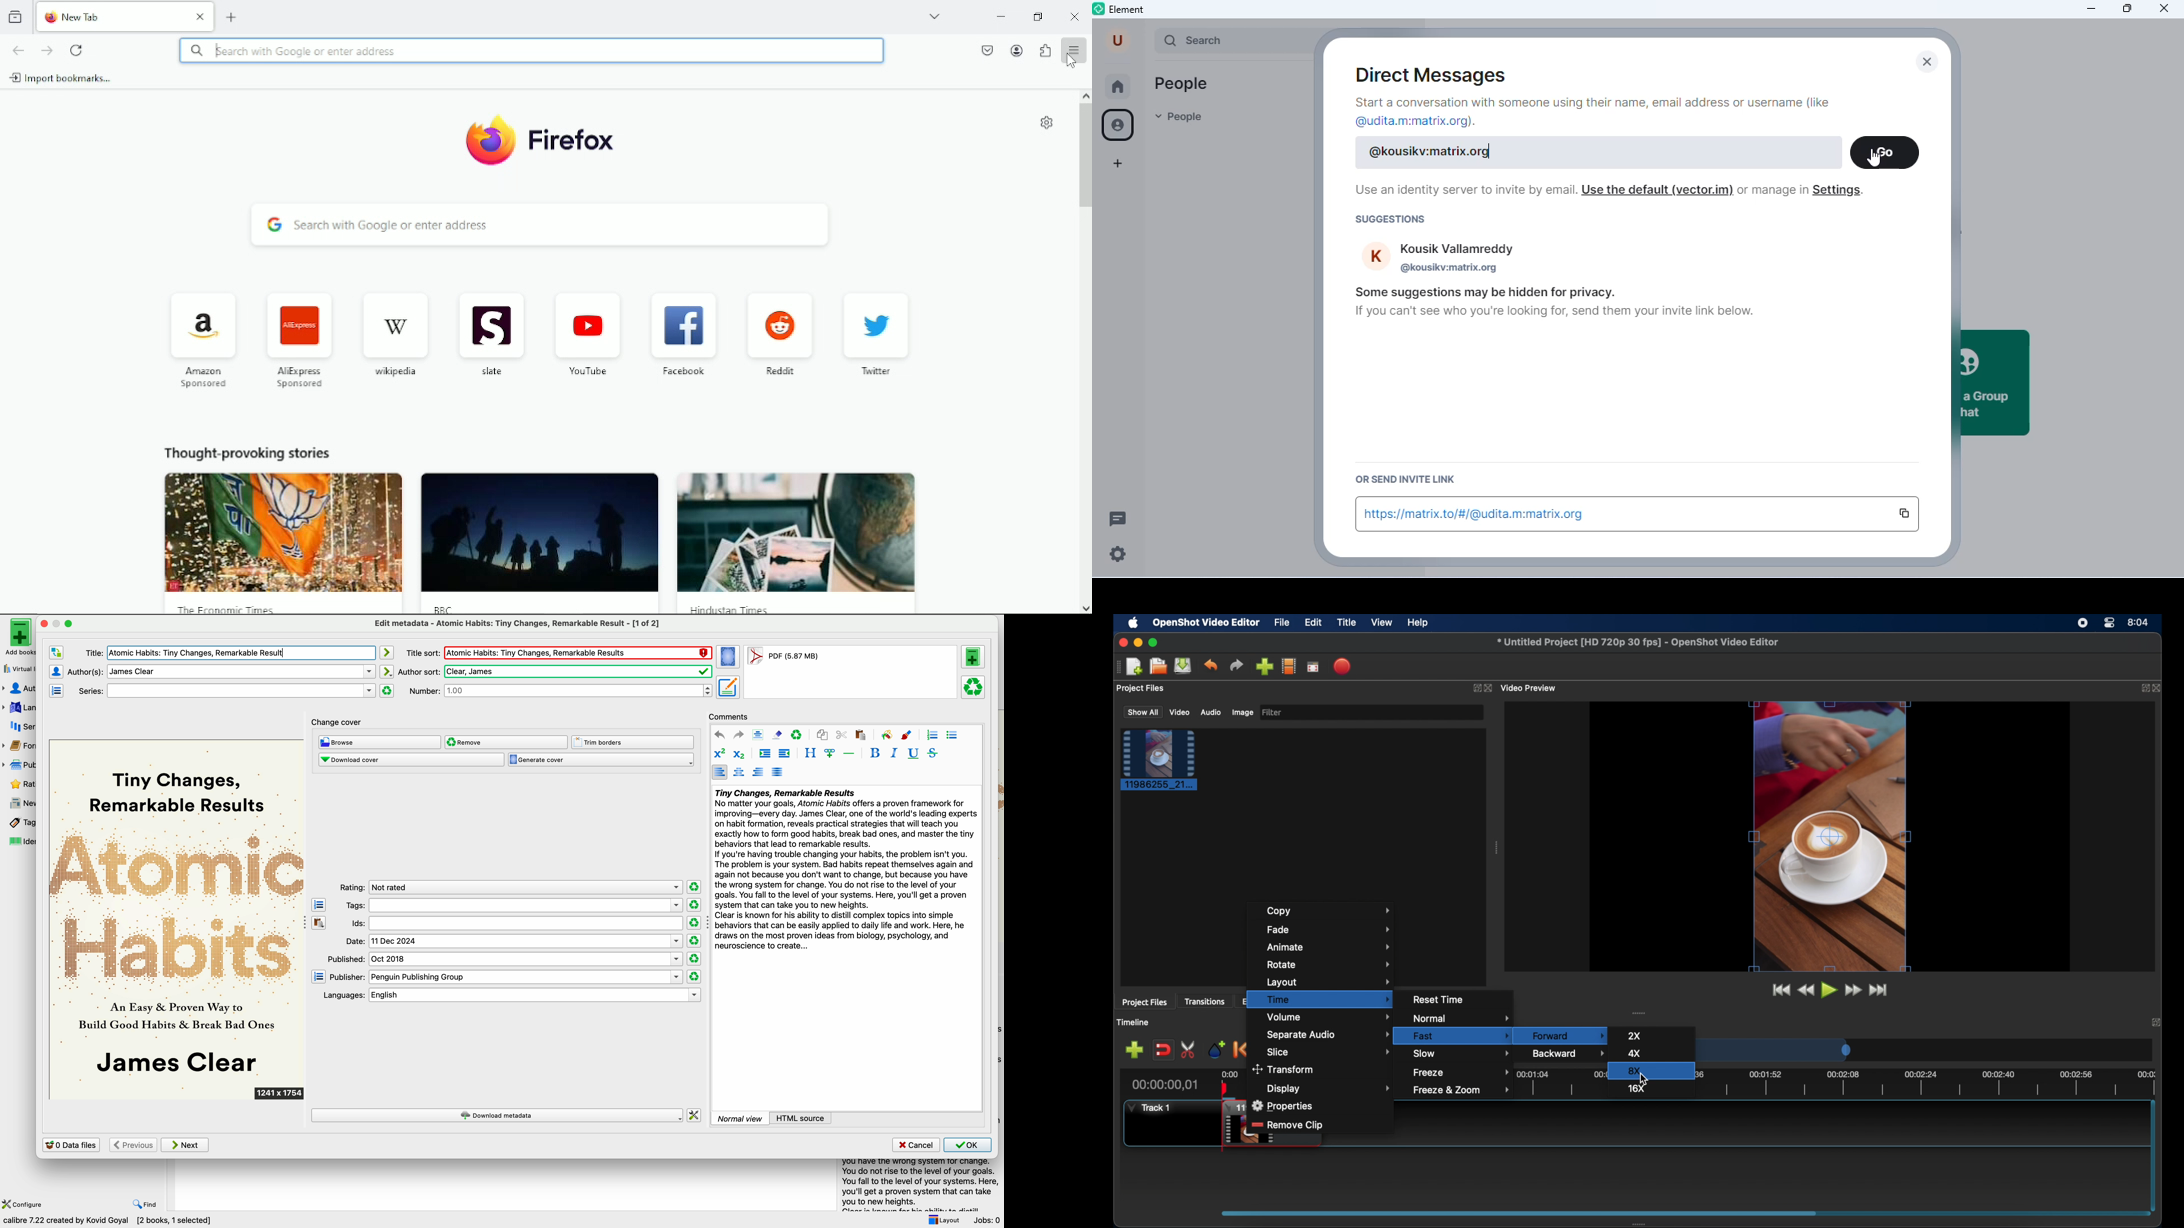 The width and height of the screenshot is (2184, 1232). What do you see at coordinates (18, 823) in the screenshot?
I see `tags` at bounding box center [18, 823].